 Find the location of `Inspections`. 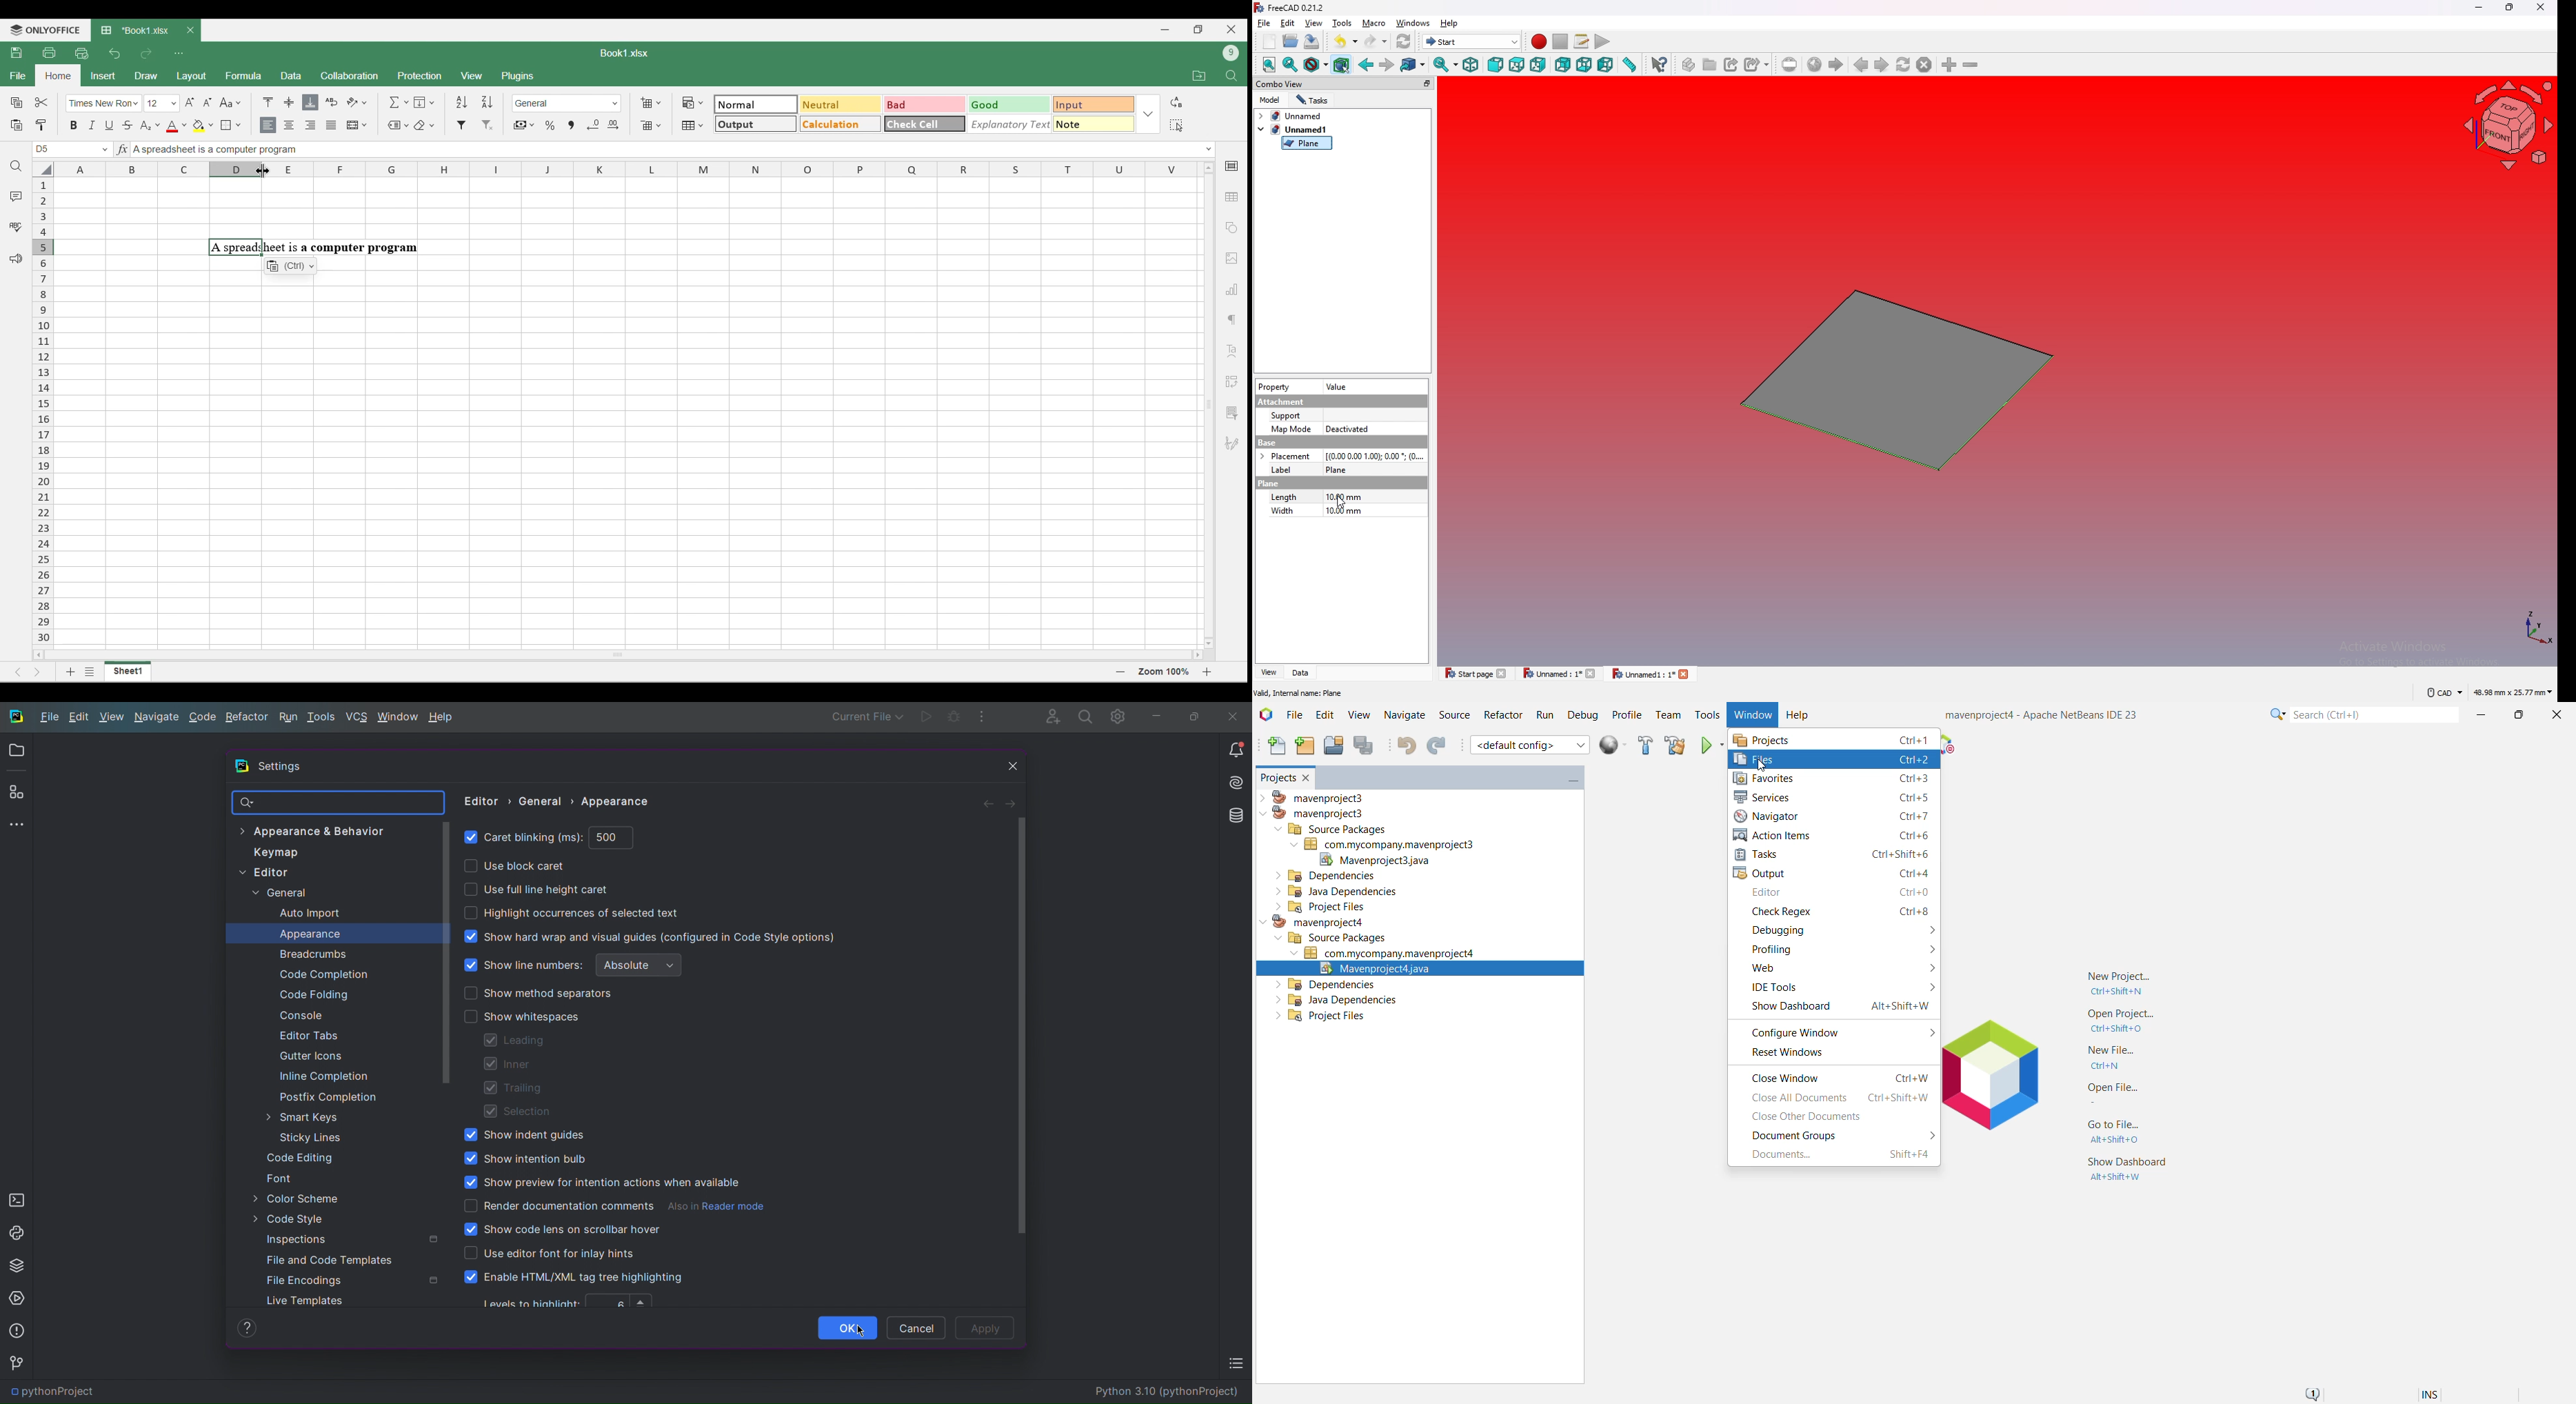

Inspections is located at coordinates (301, 1240).